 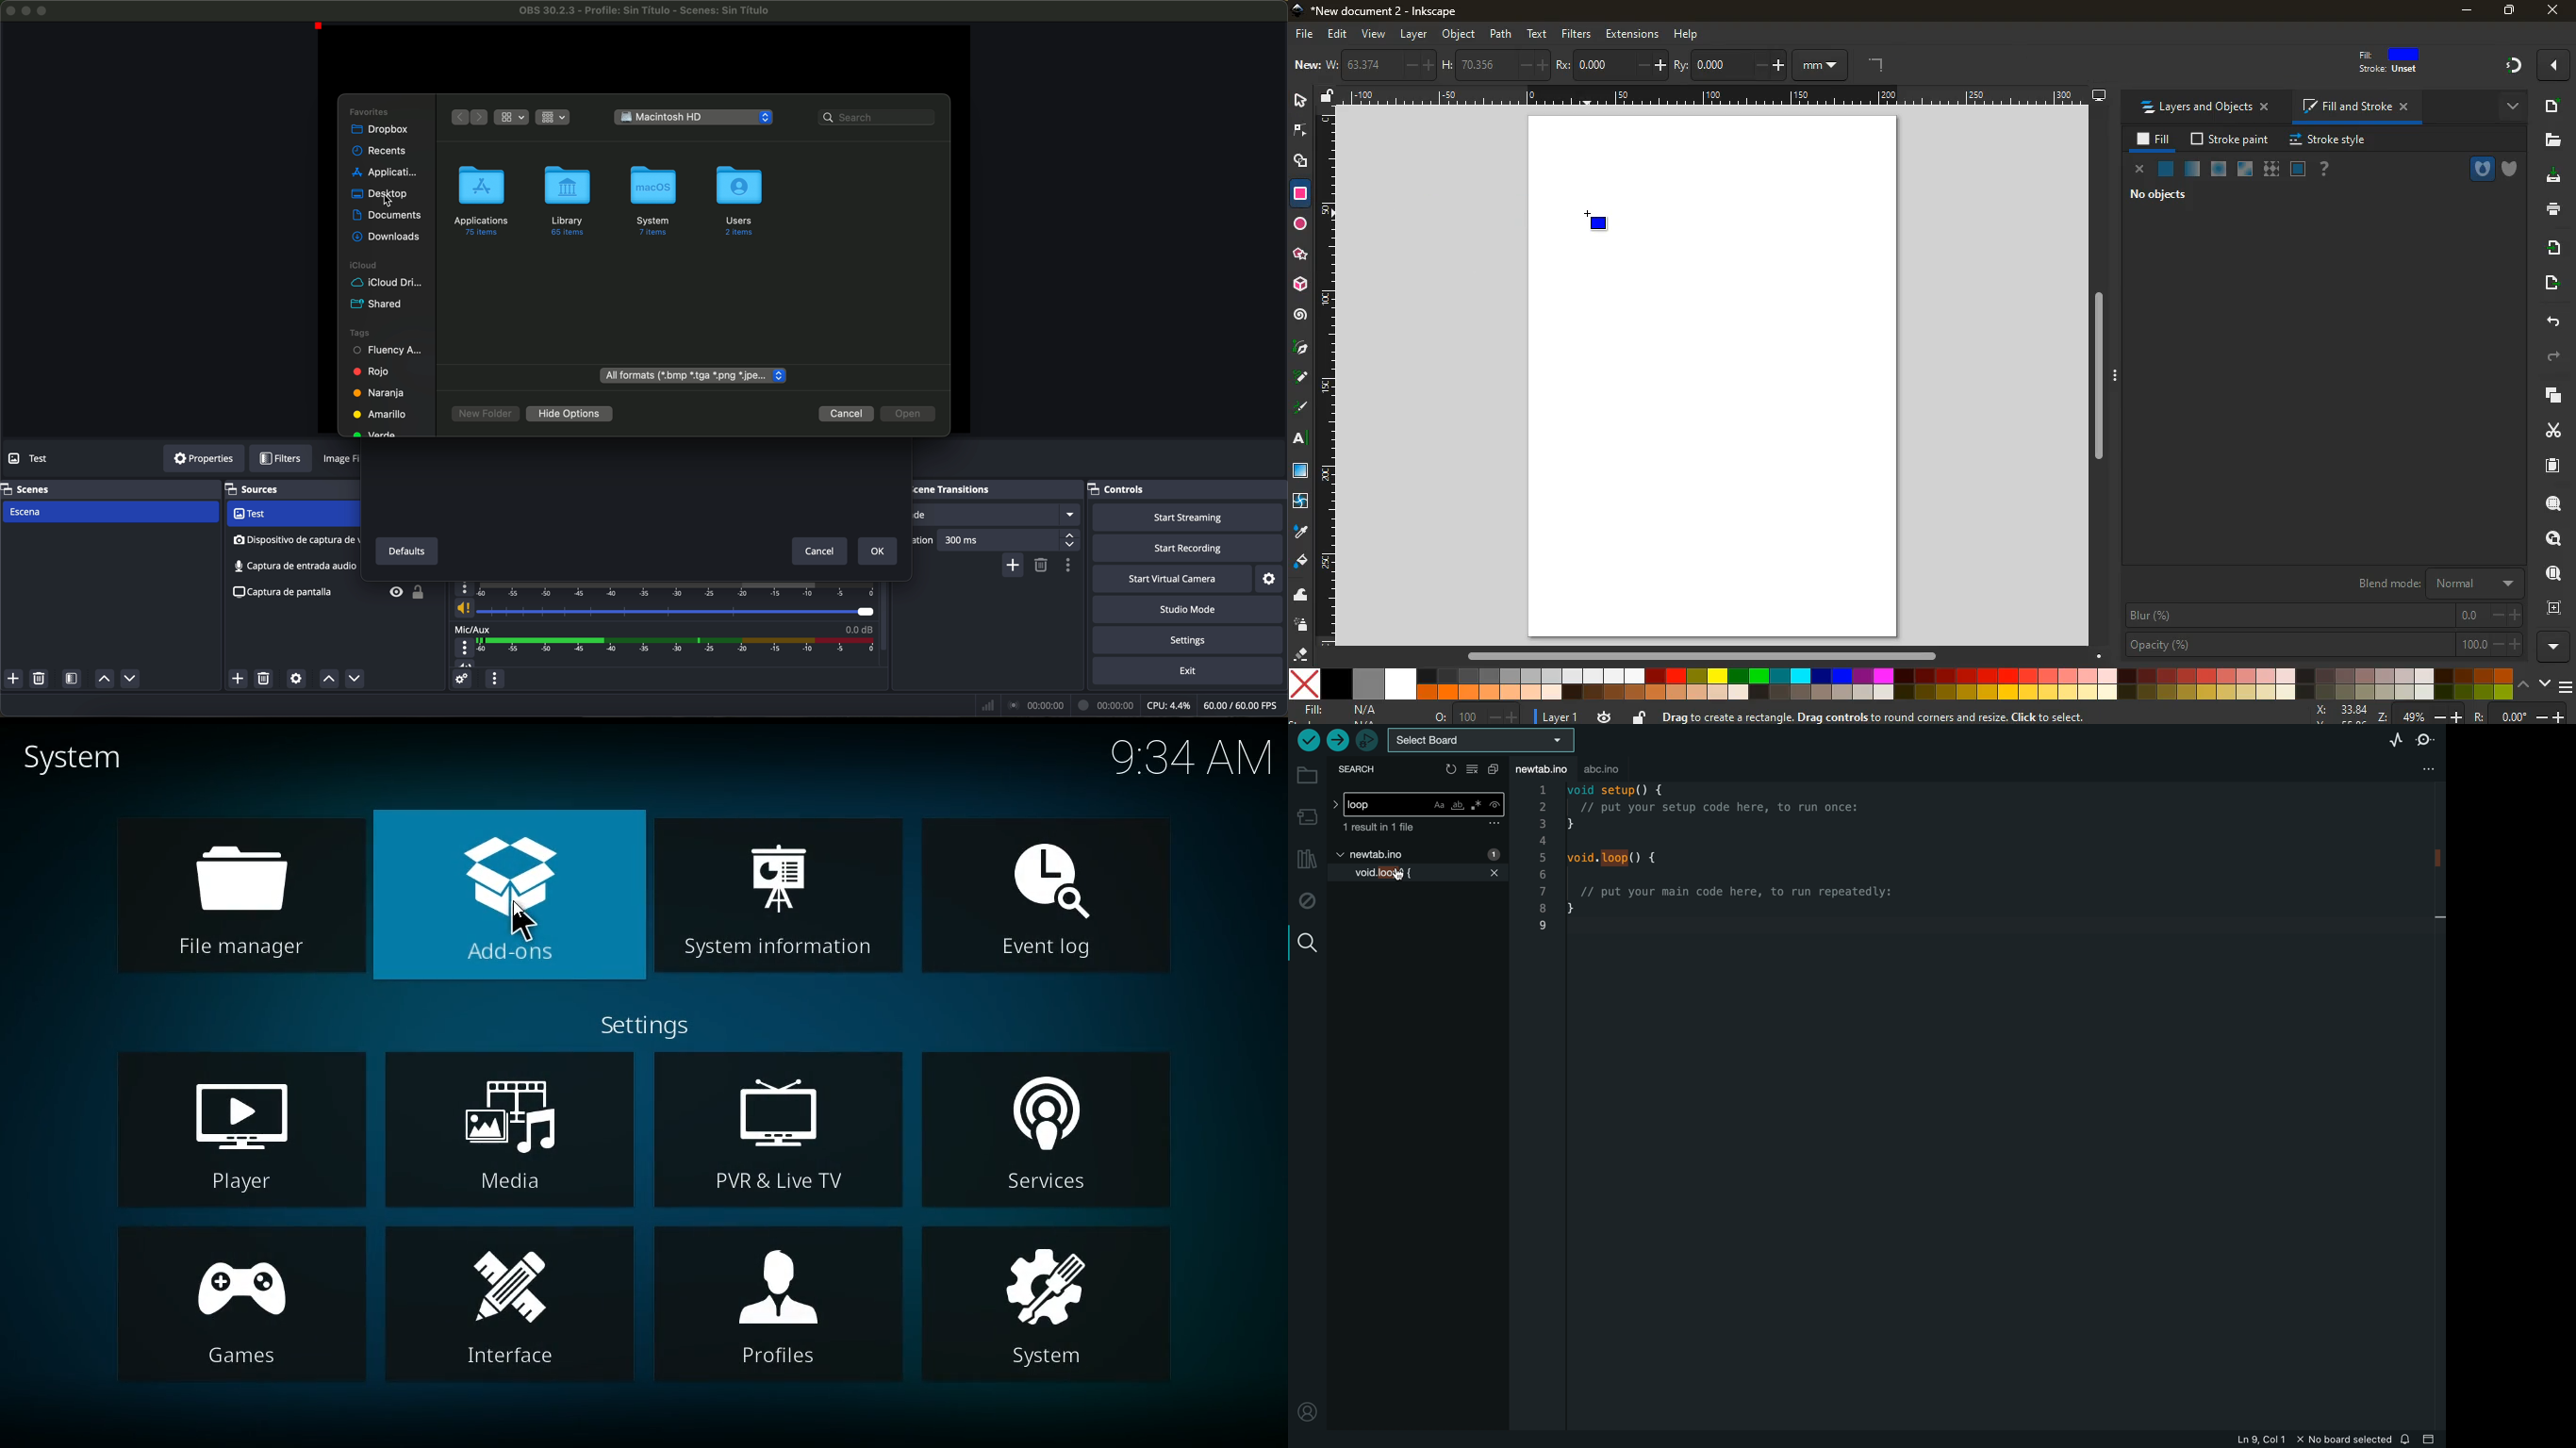 What do you see at coordinates (2354, 107) in the screenshot?
I see `fill and stroke` at bounding box center [2354, 107].